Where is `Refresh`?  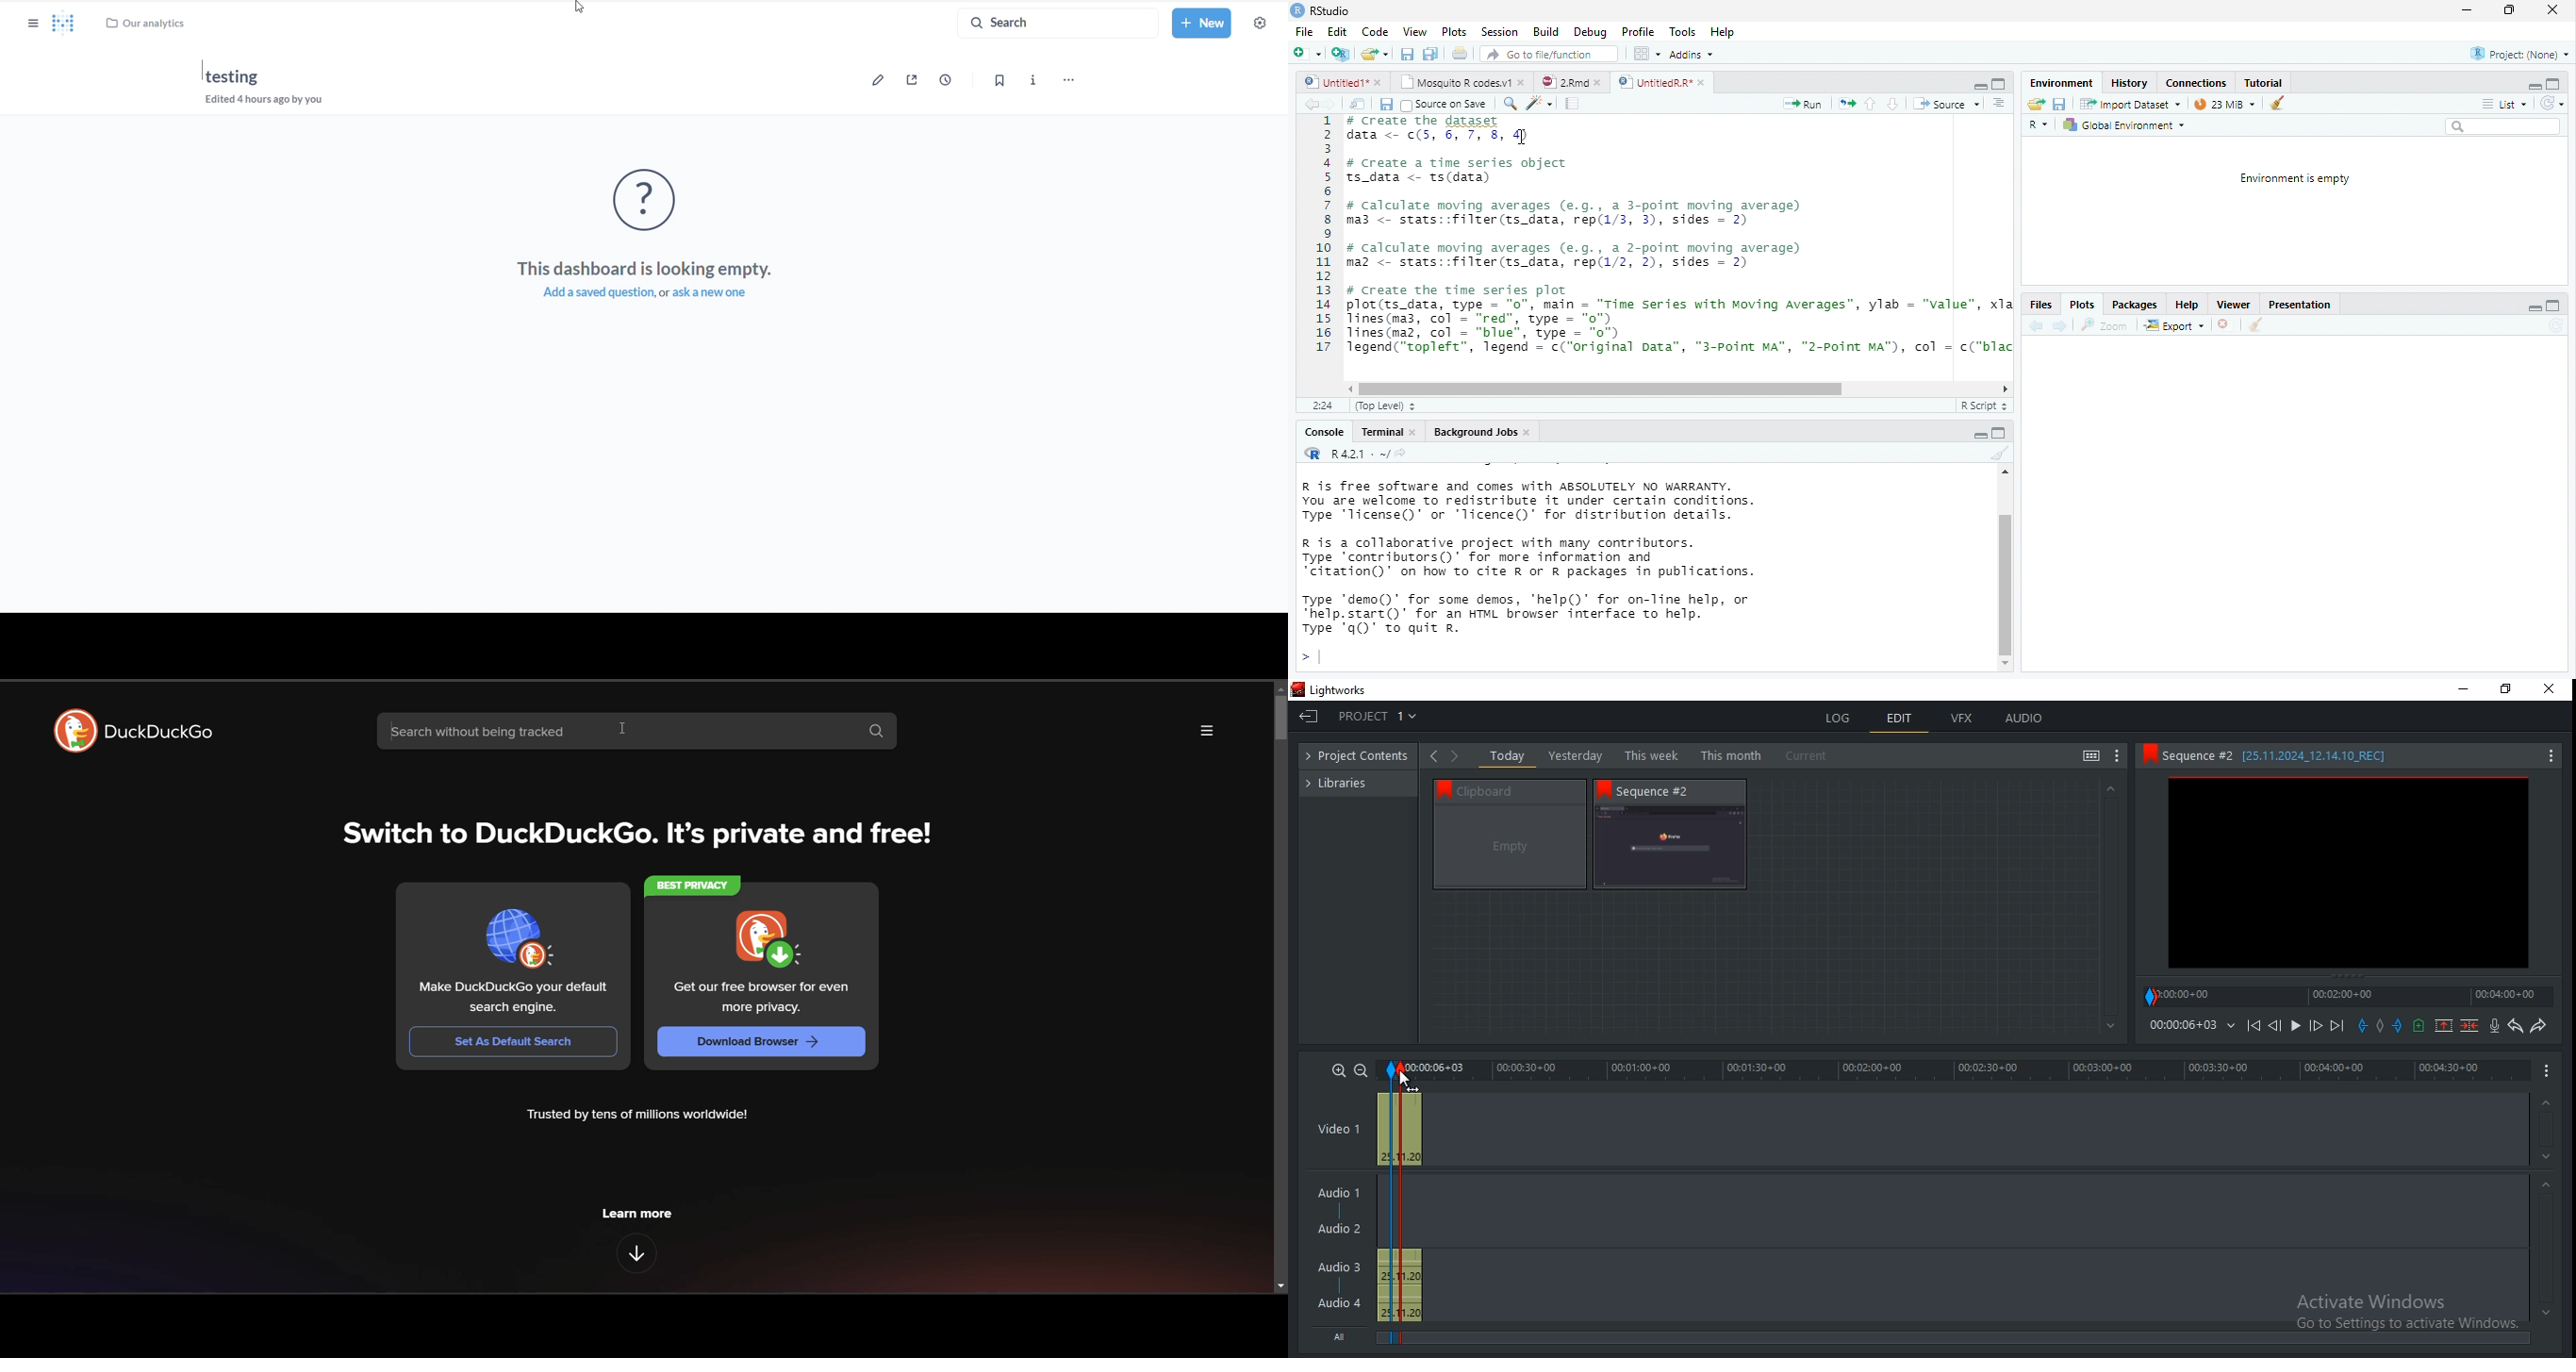 Refresh is located at coordinates (2552, 104).